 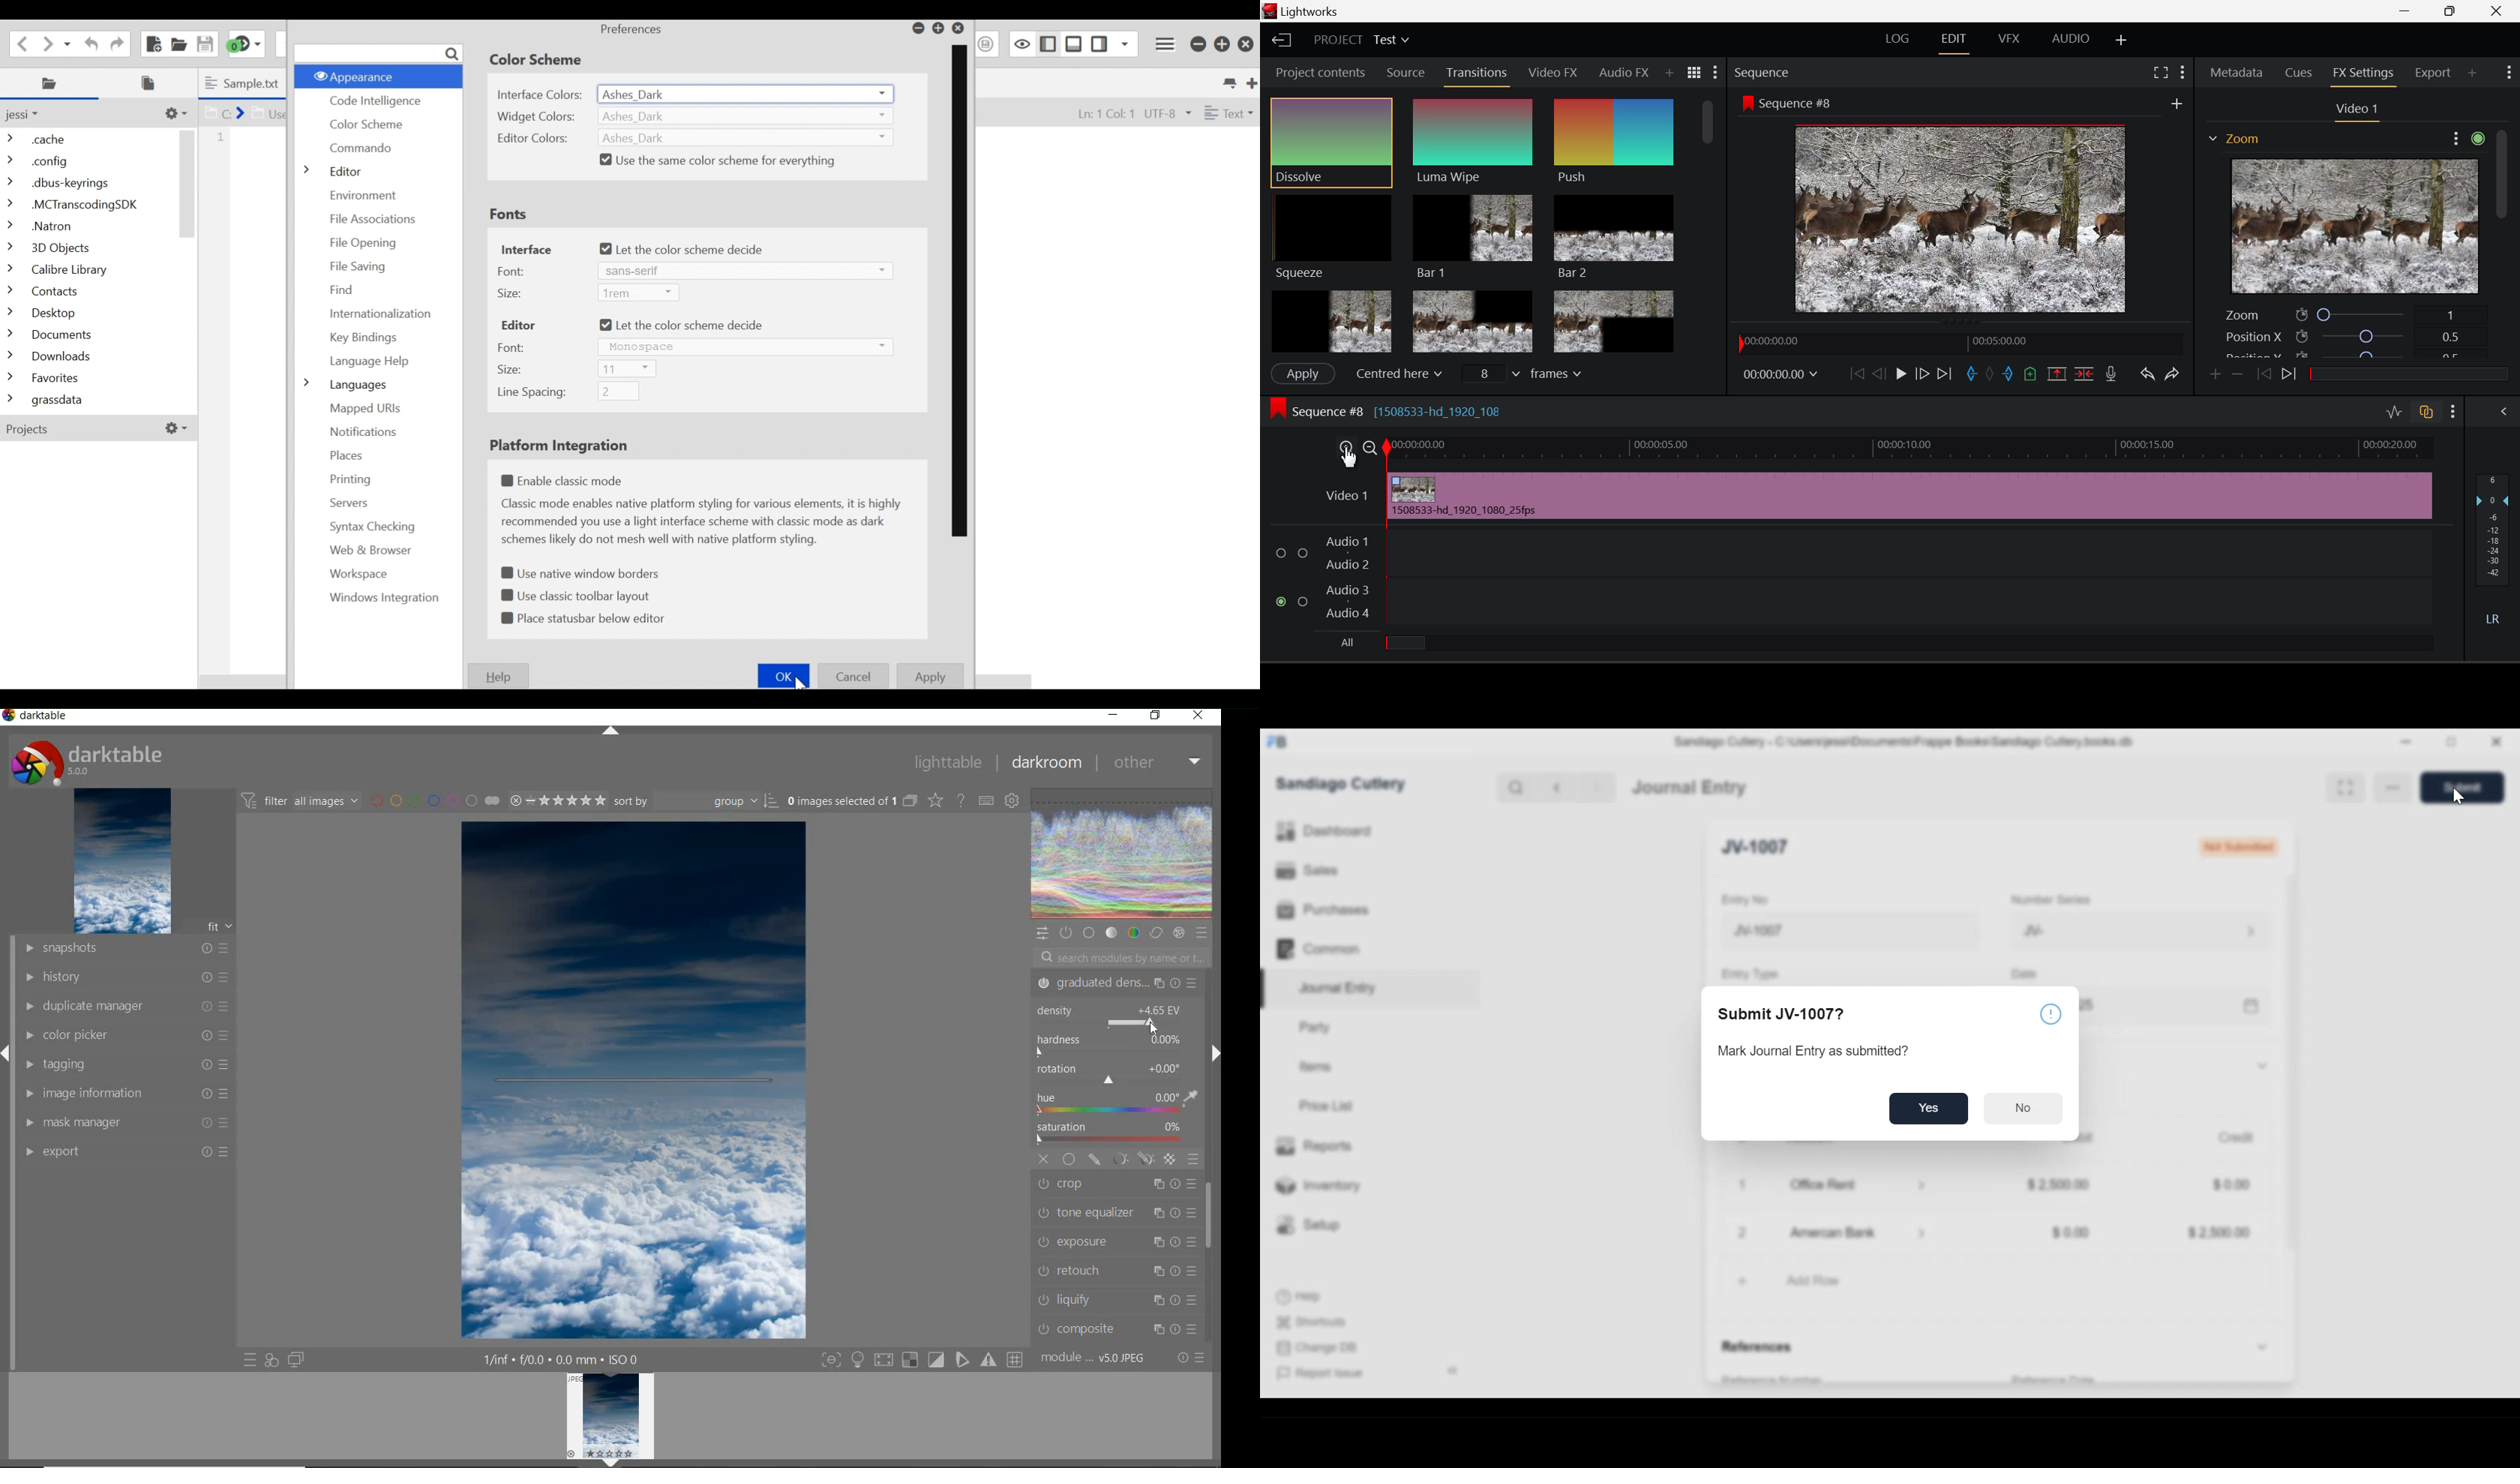 I want to click on Help, so click(x=500, y=675).